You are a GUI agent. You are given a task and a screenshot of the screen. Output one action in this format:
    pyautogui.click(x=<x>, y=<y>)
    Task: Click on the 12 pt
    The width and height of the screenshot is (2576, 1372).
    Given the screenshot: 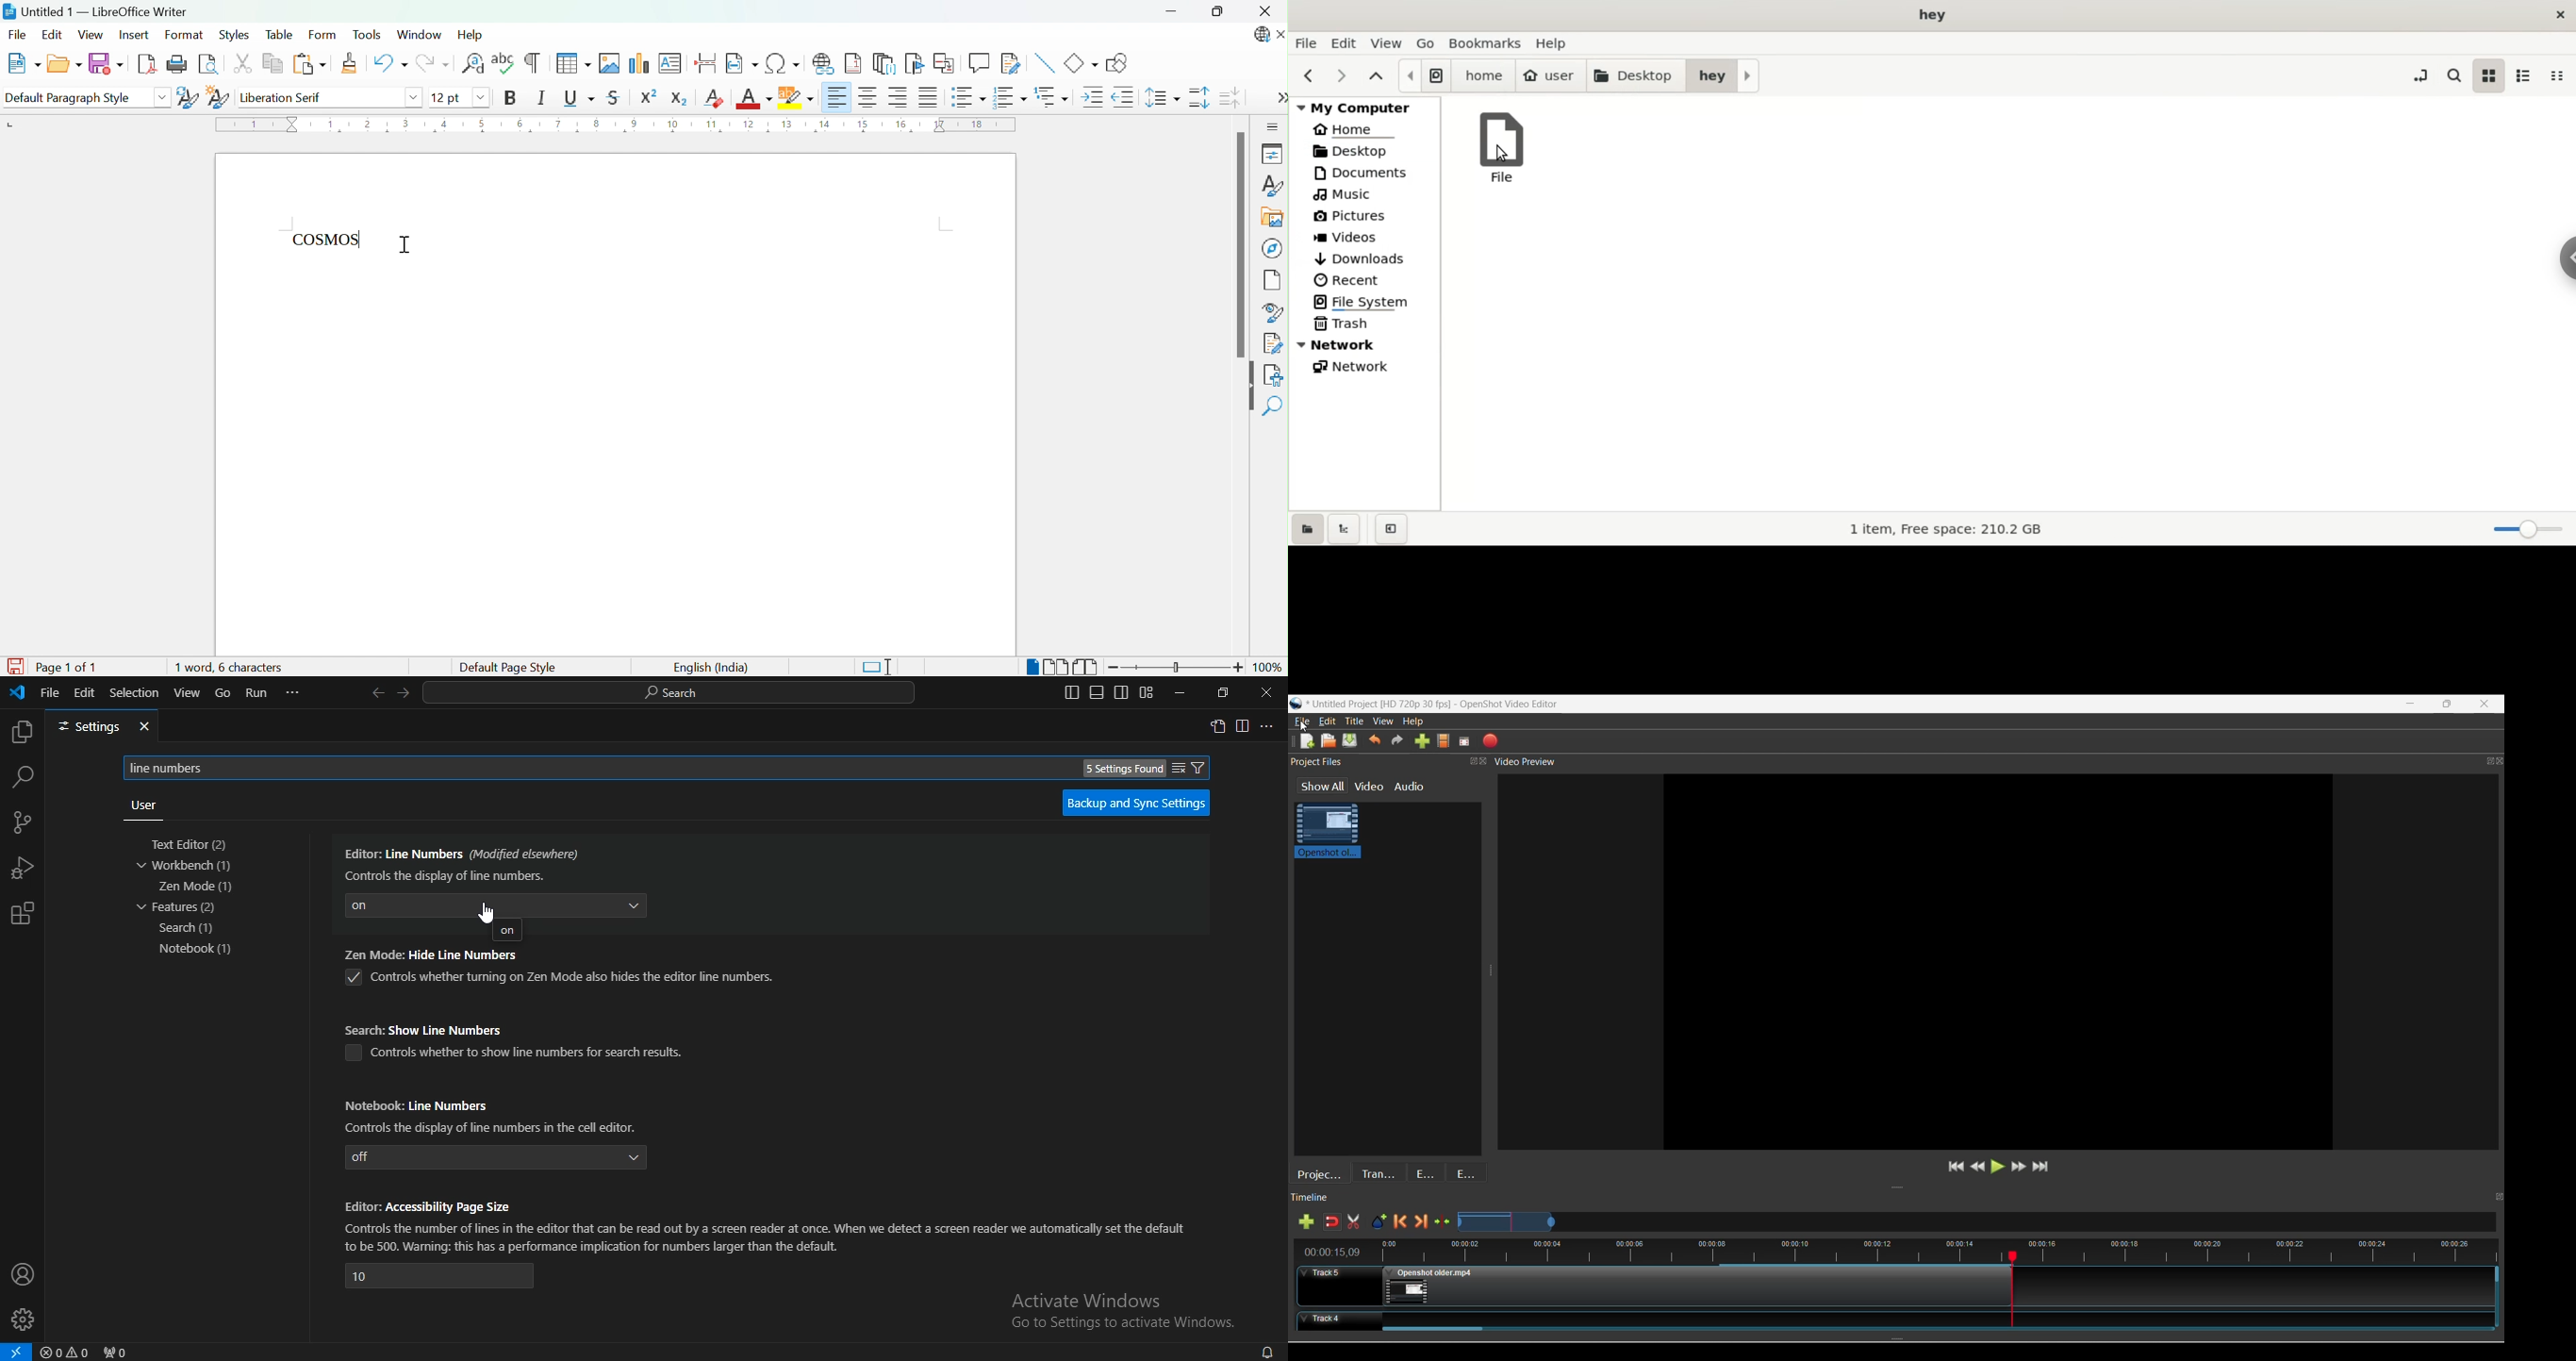 What is the action you would take?
    pyautogui.click(x=449, y=97)
    